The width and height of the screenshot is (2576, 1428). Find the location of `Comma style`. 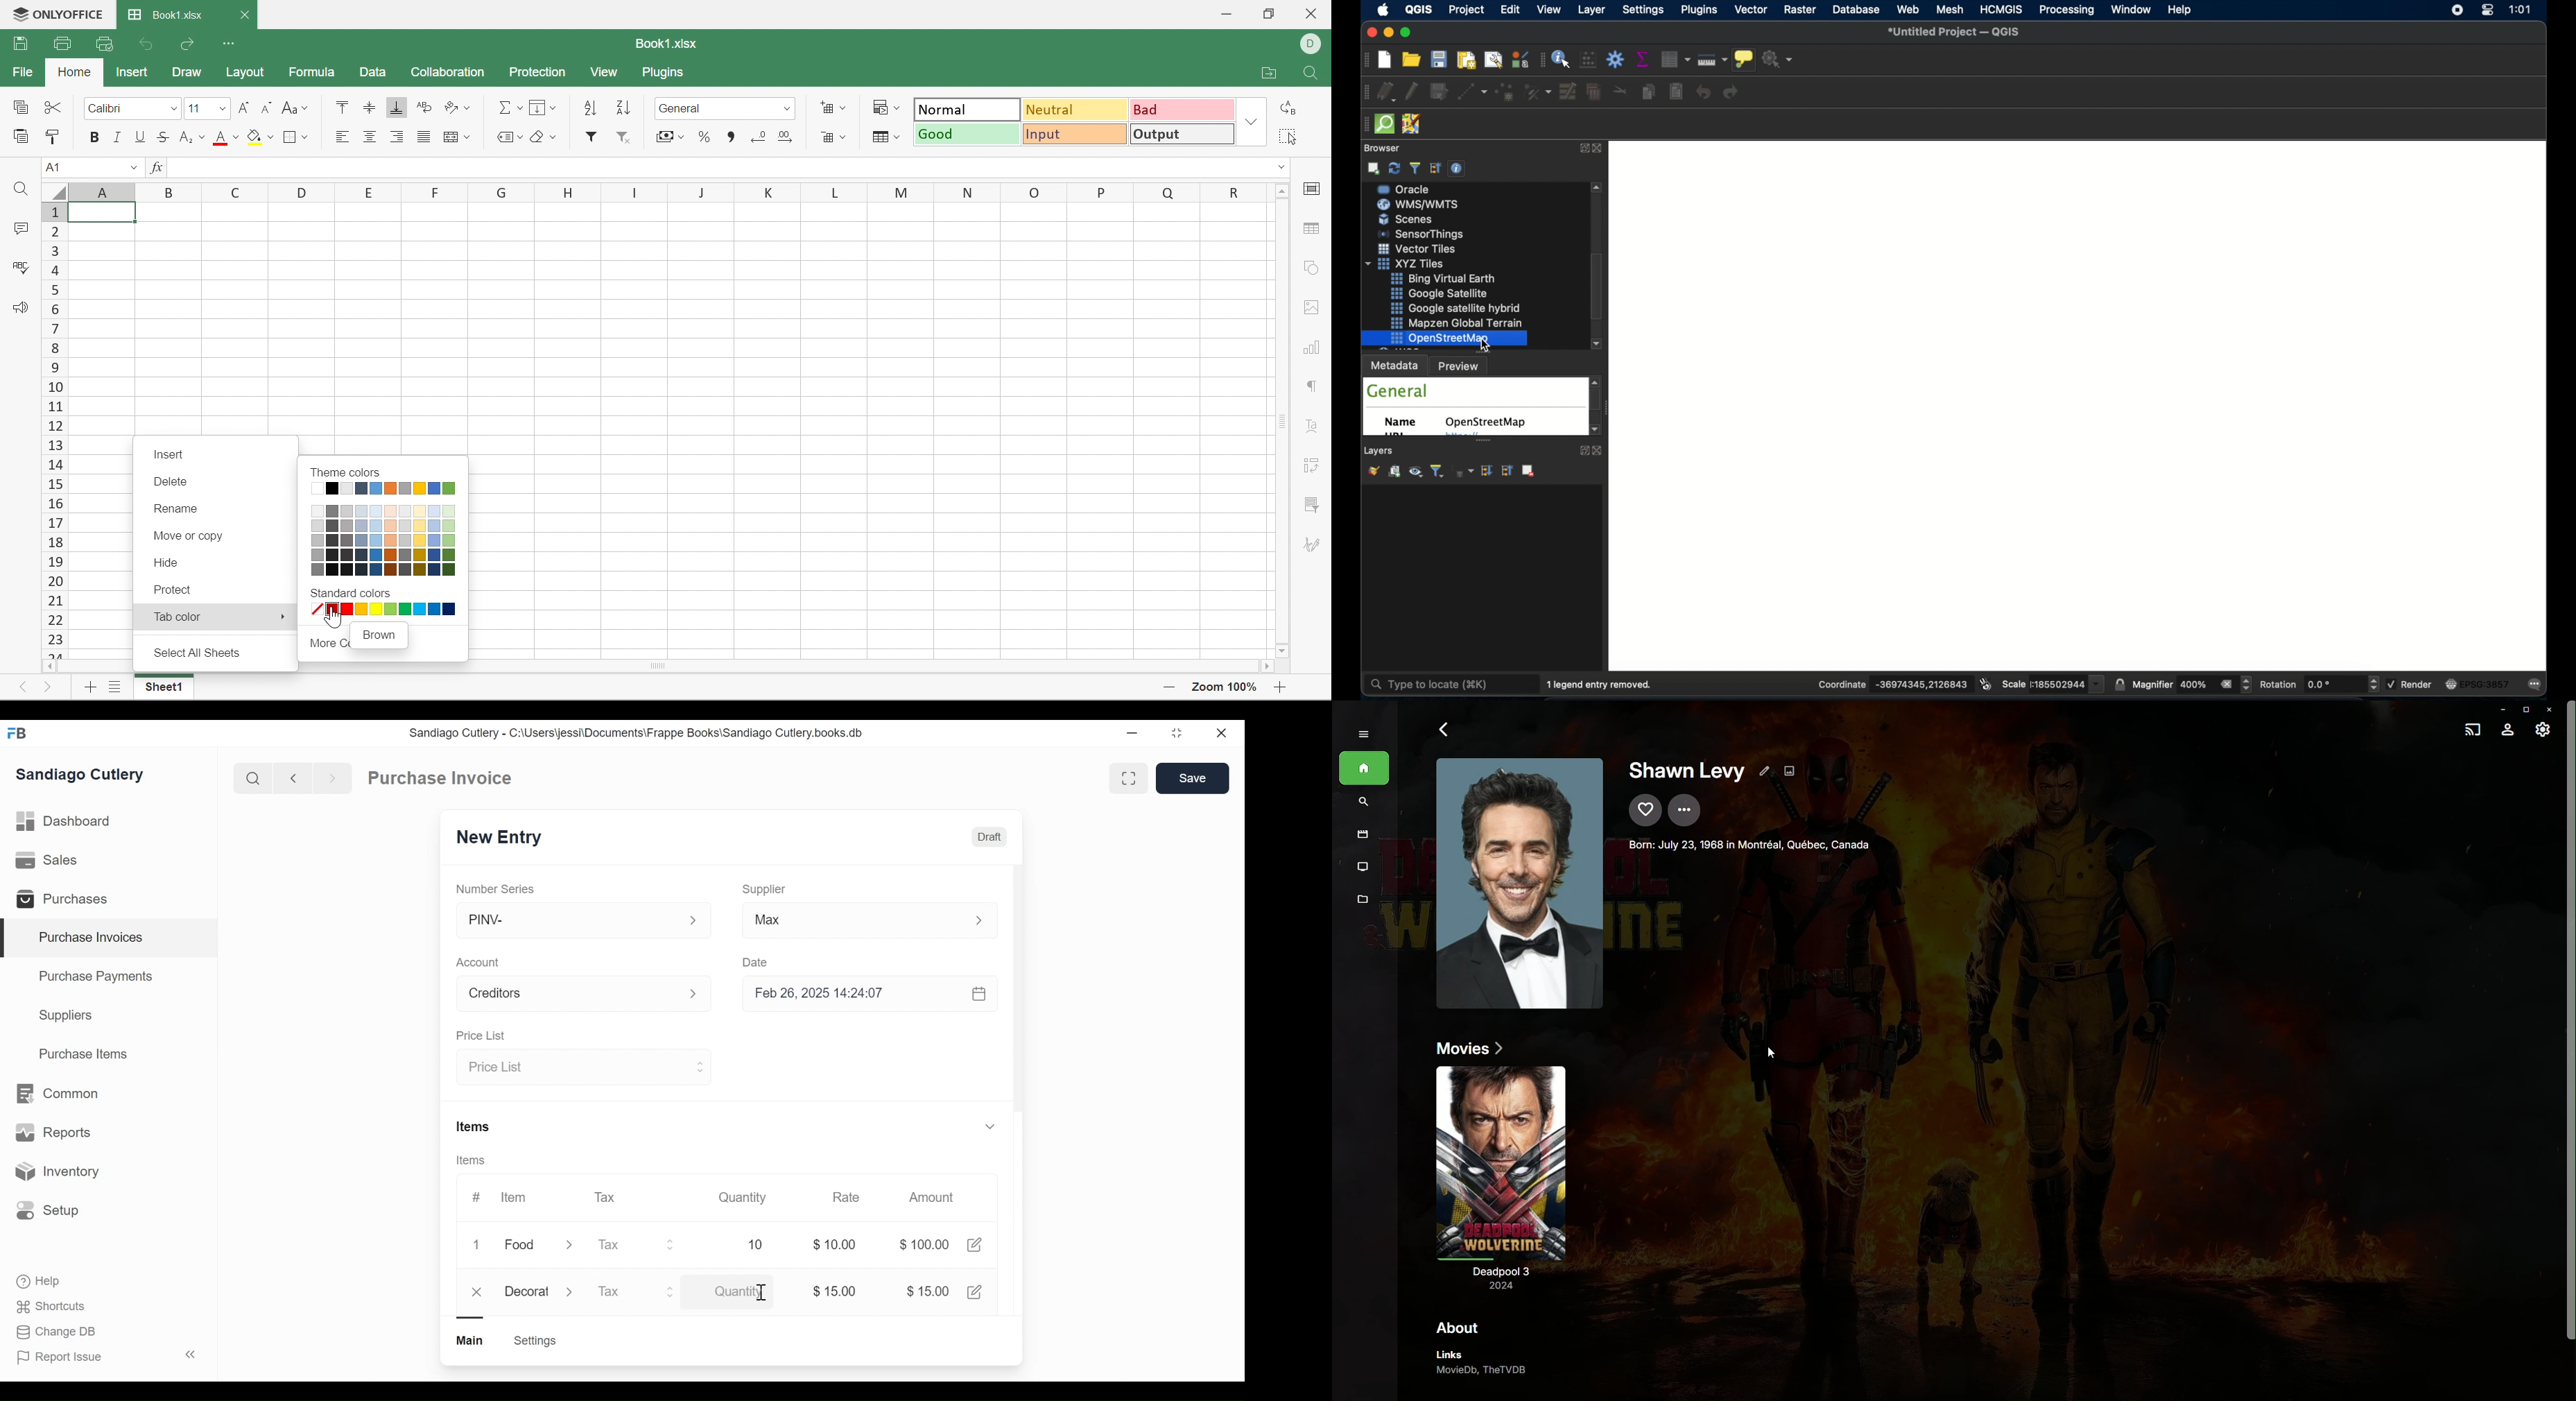

Comma style is located at coordinates (732, 137).